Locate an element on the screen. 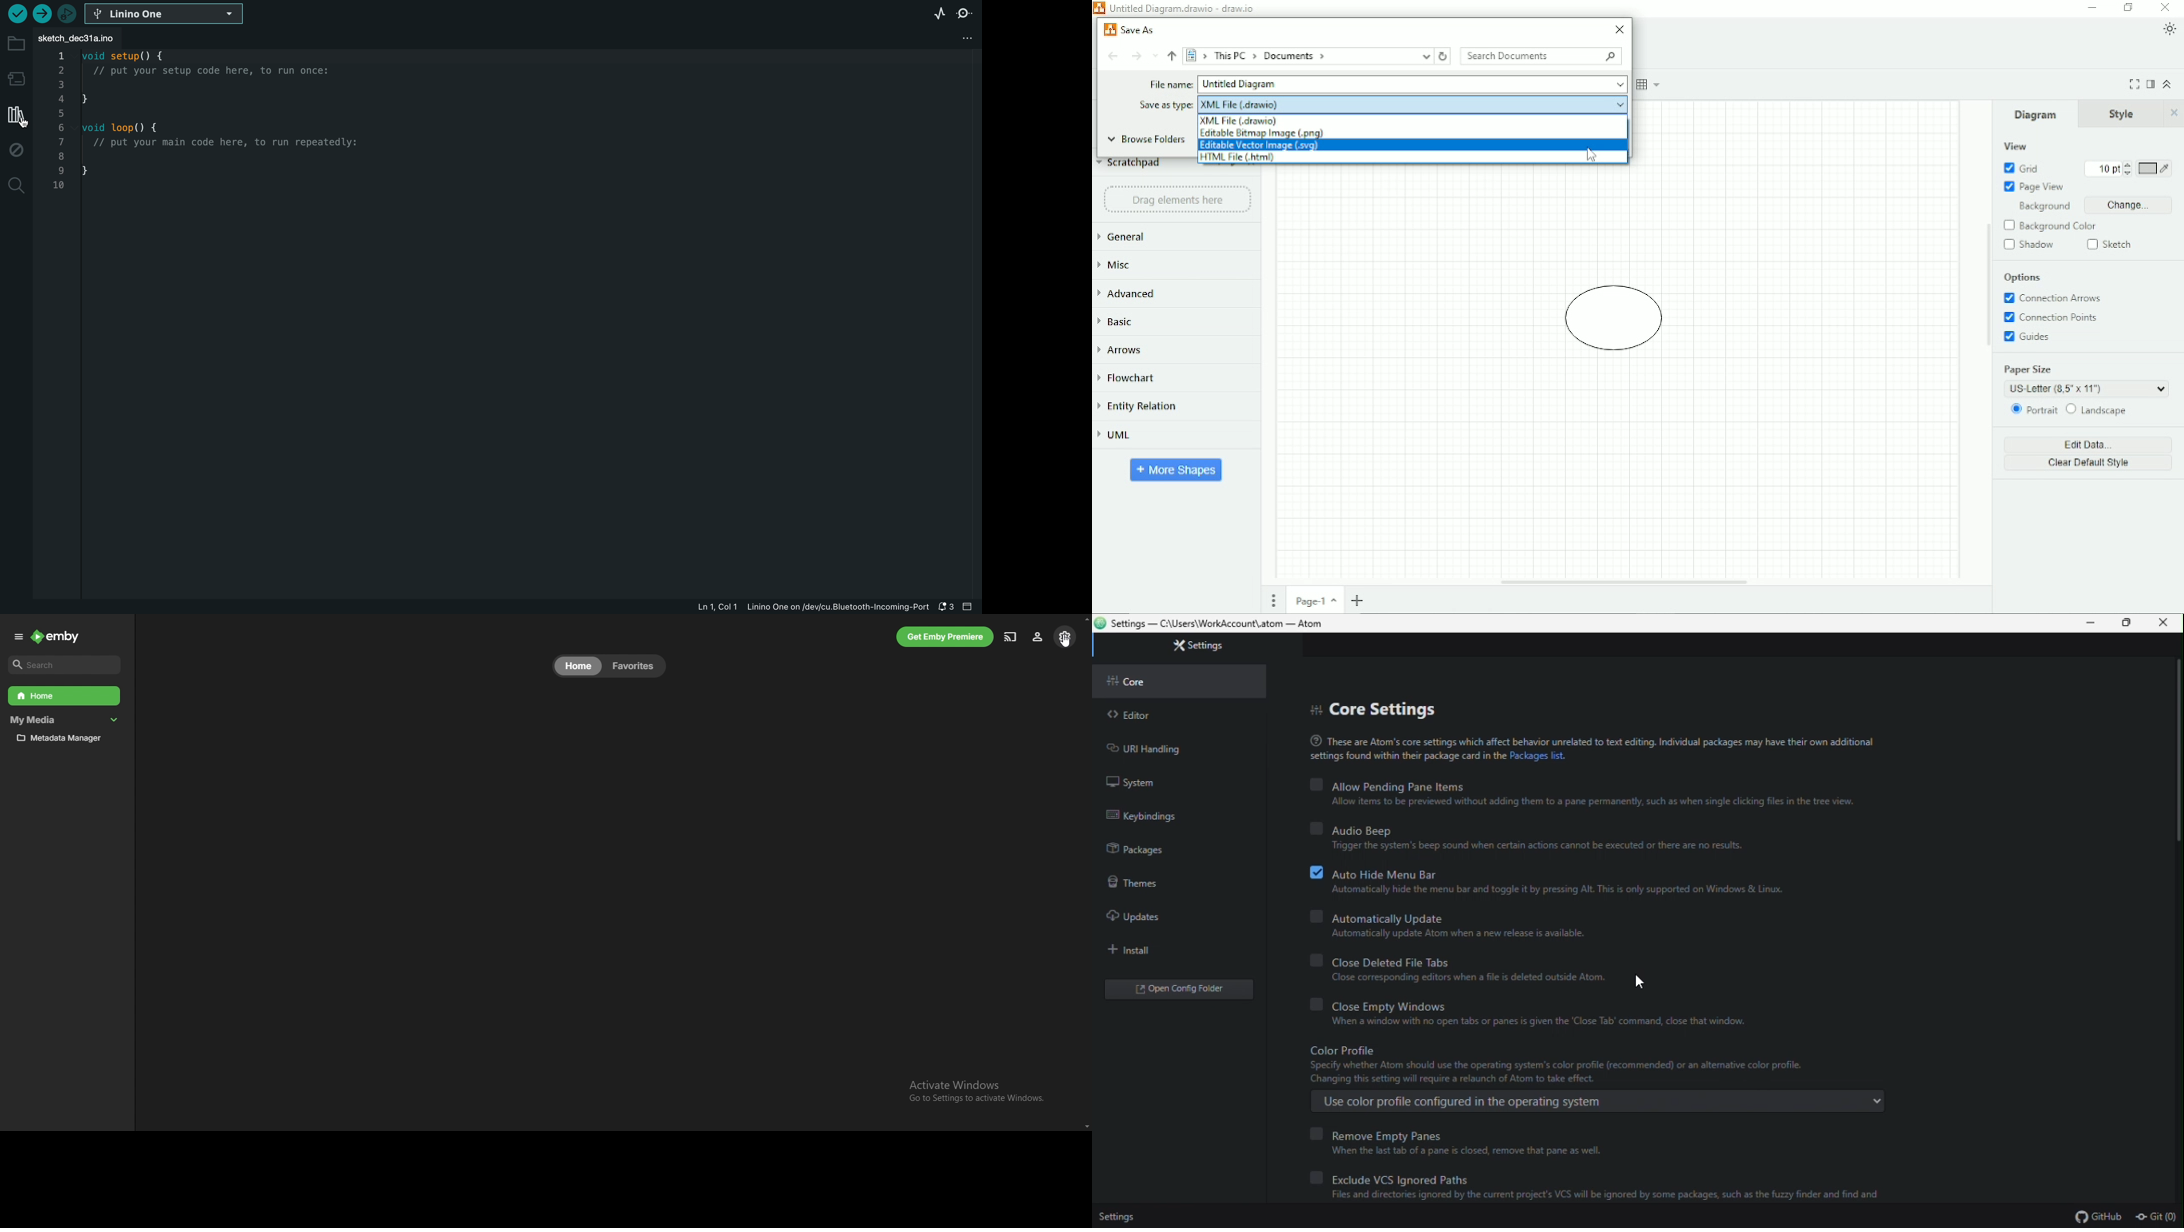 This screenshot has width=2184, height=1232. Format is located at coordinates (2150, 85).